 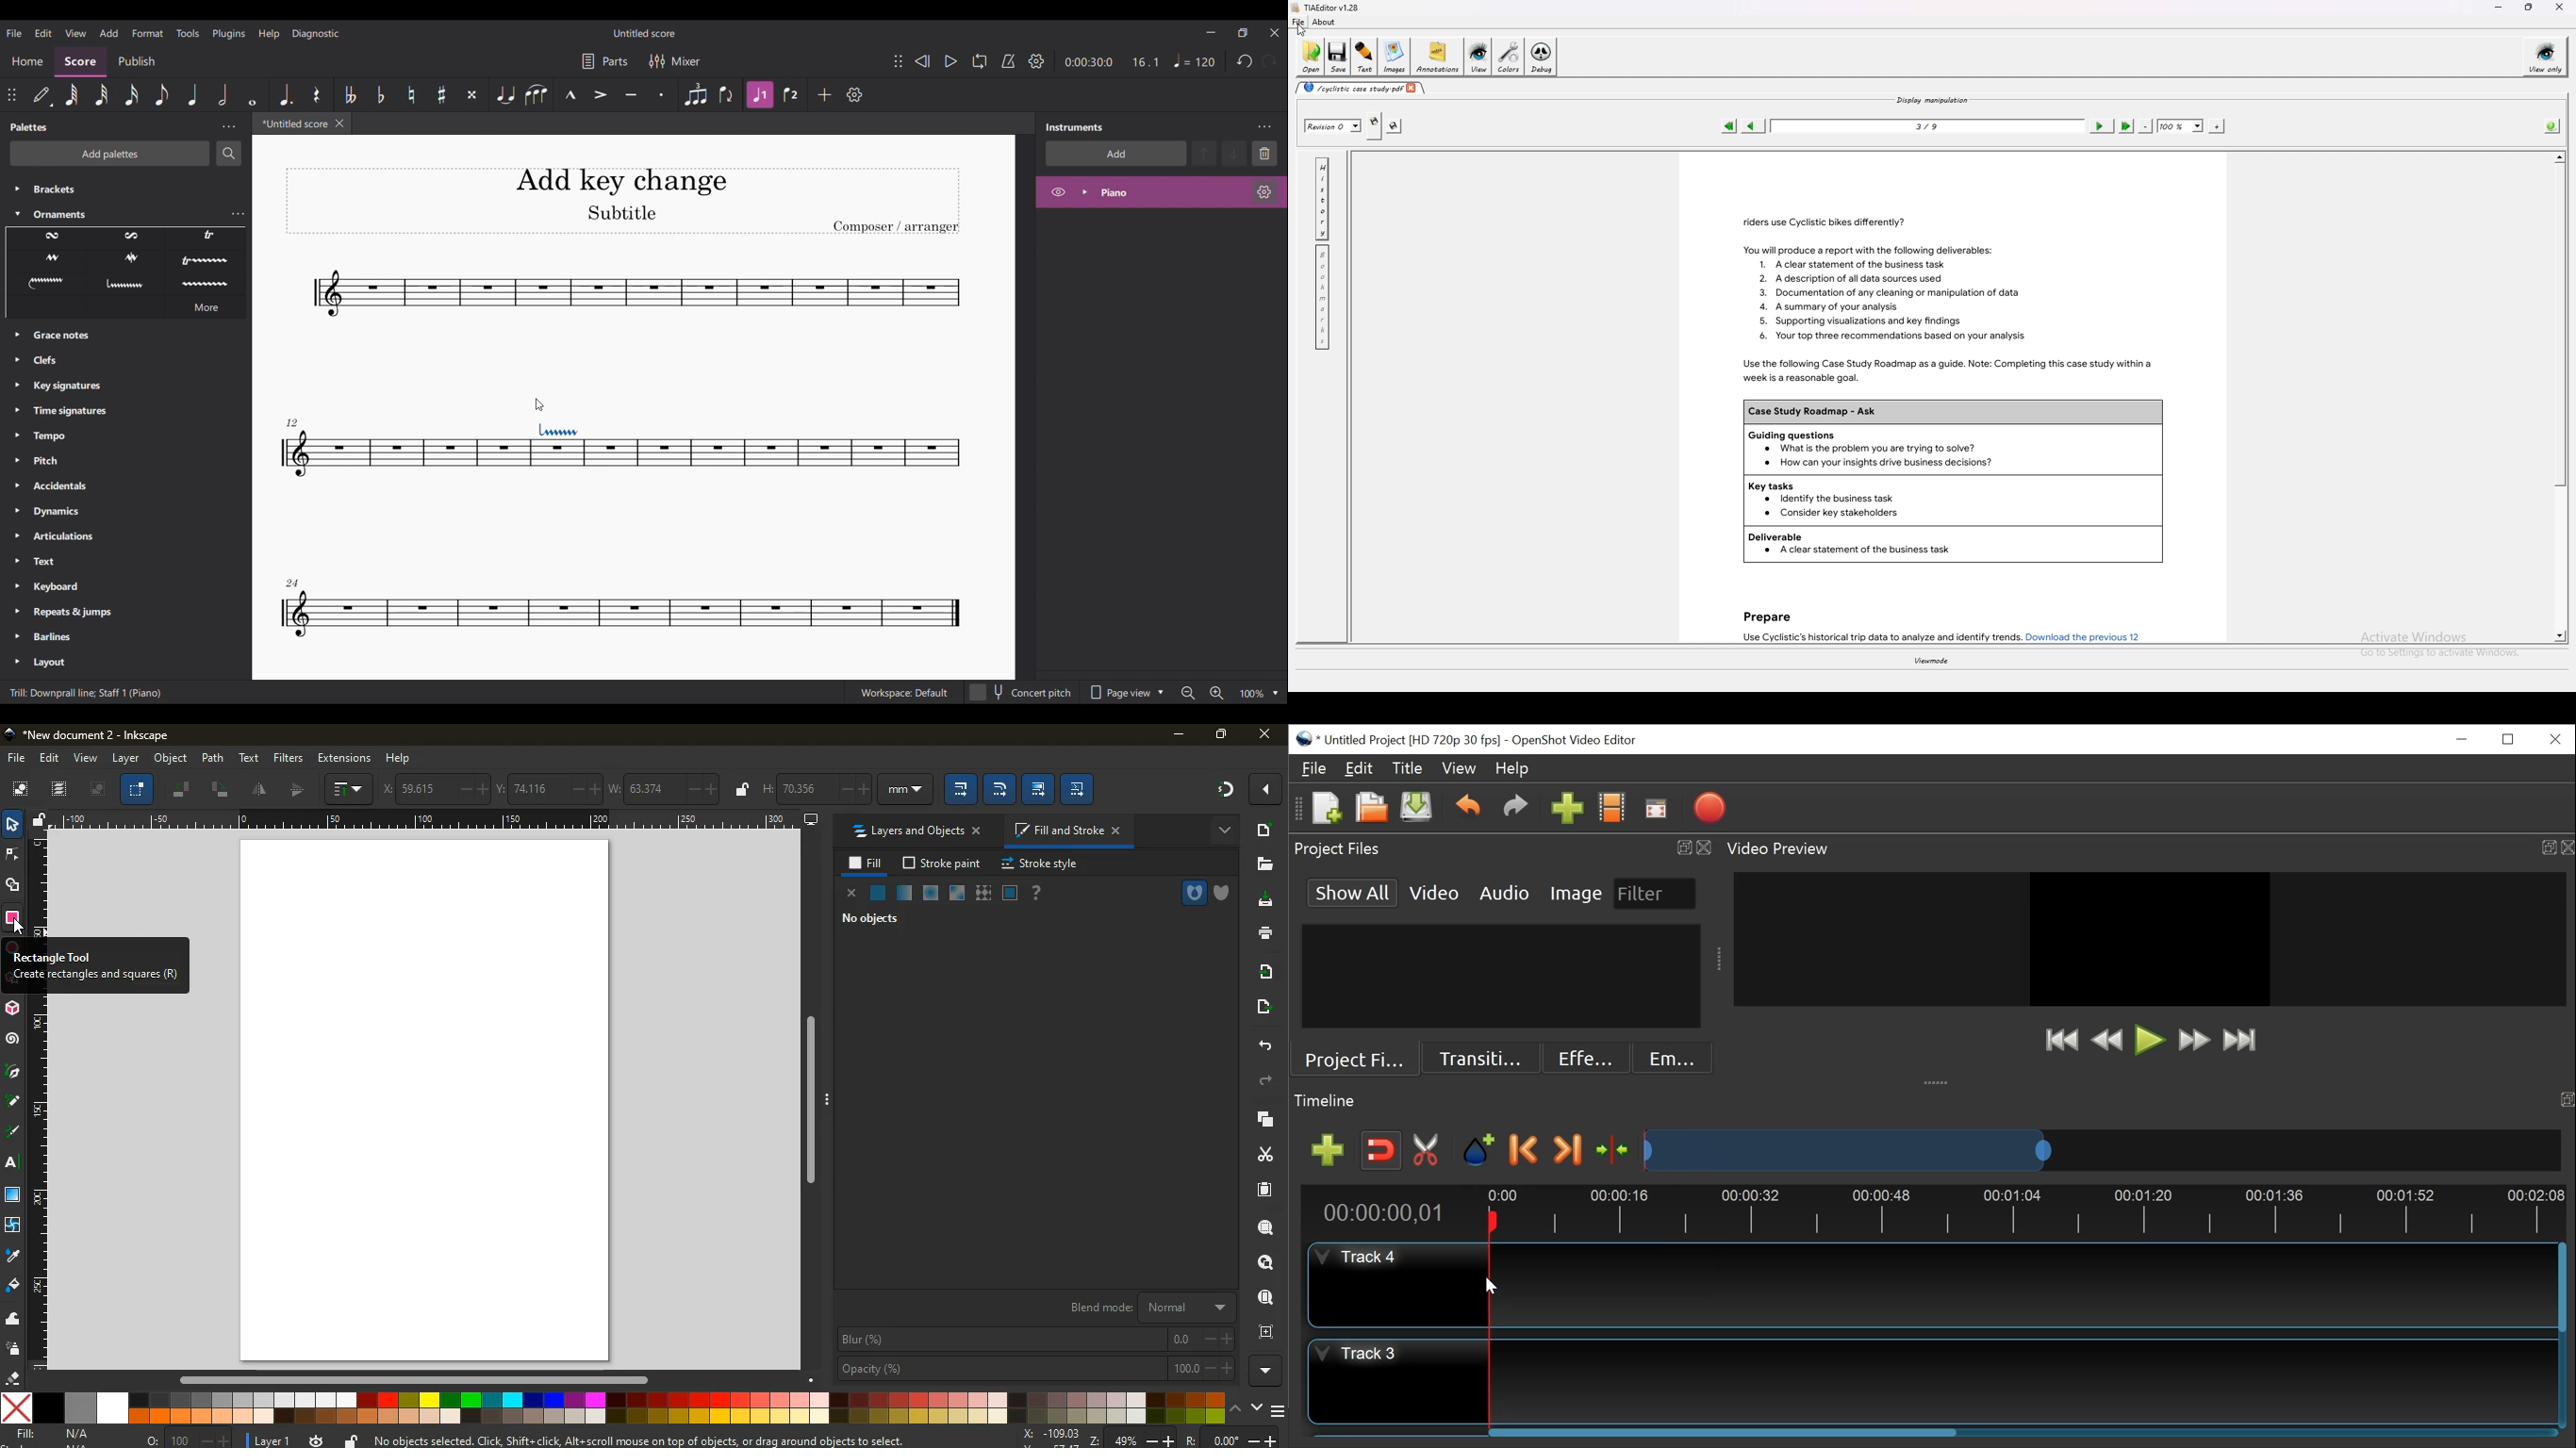 I want to click on Ornaments settings, so click(x=237, y=215).